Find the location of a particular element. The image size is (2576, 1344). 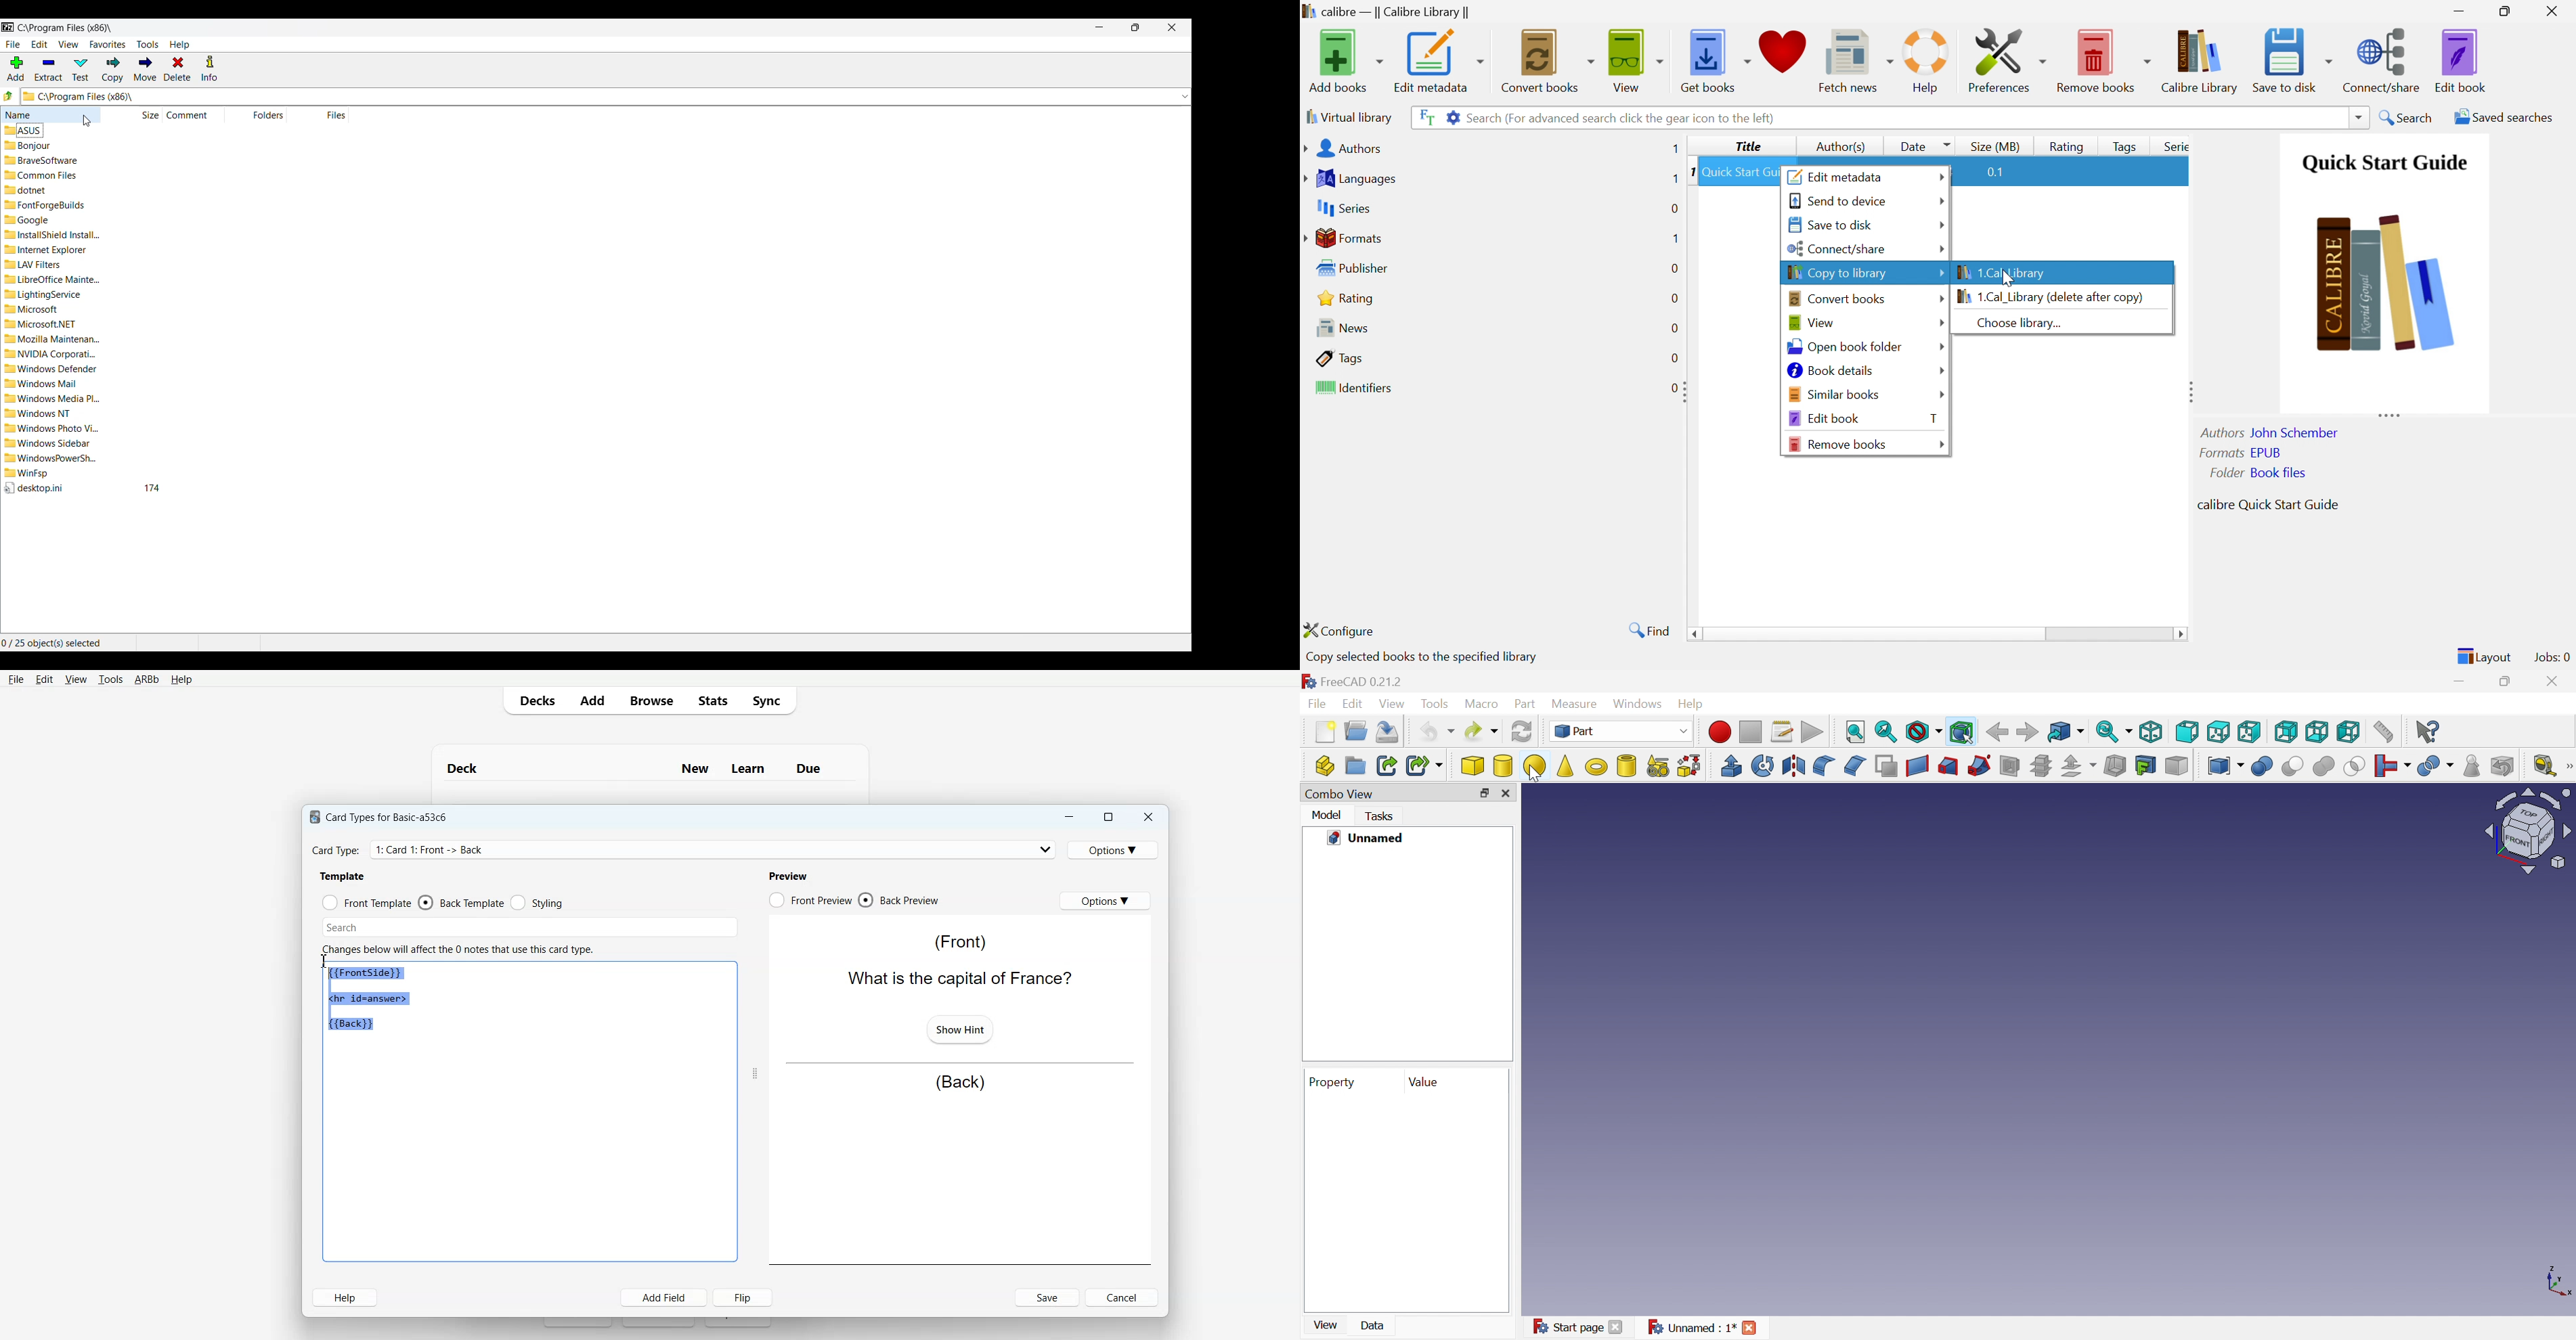

Search is located at coordinates (2408, 116).